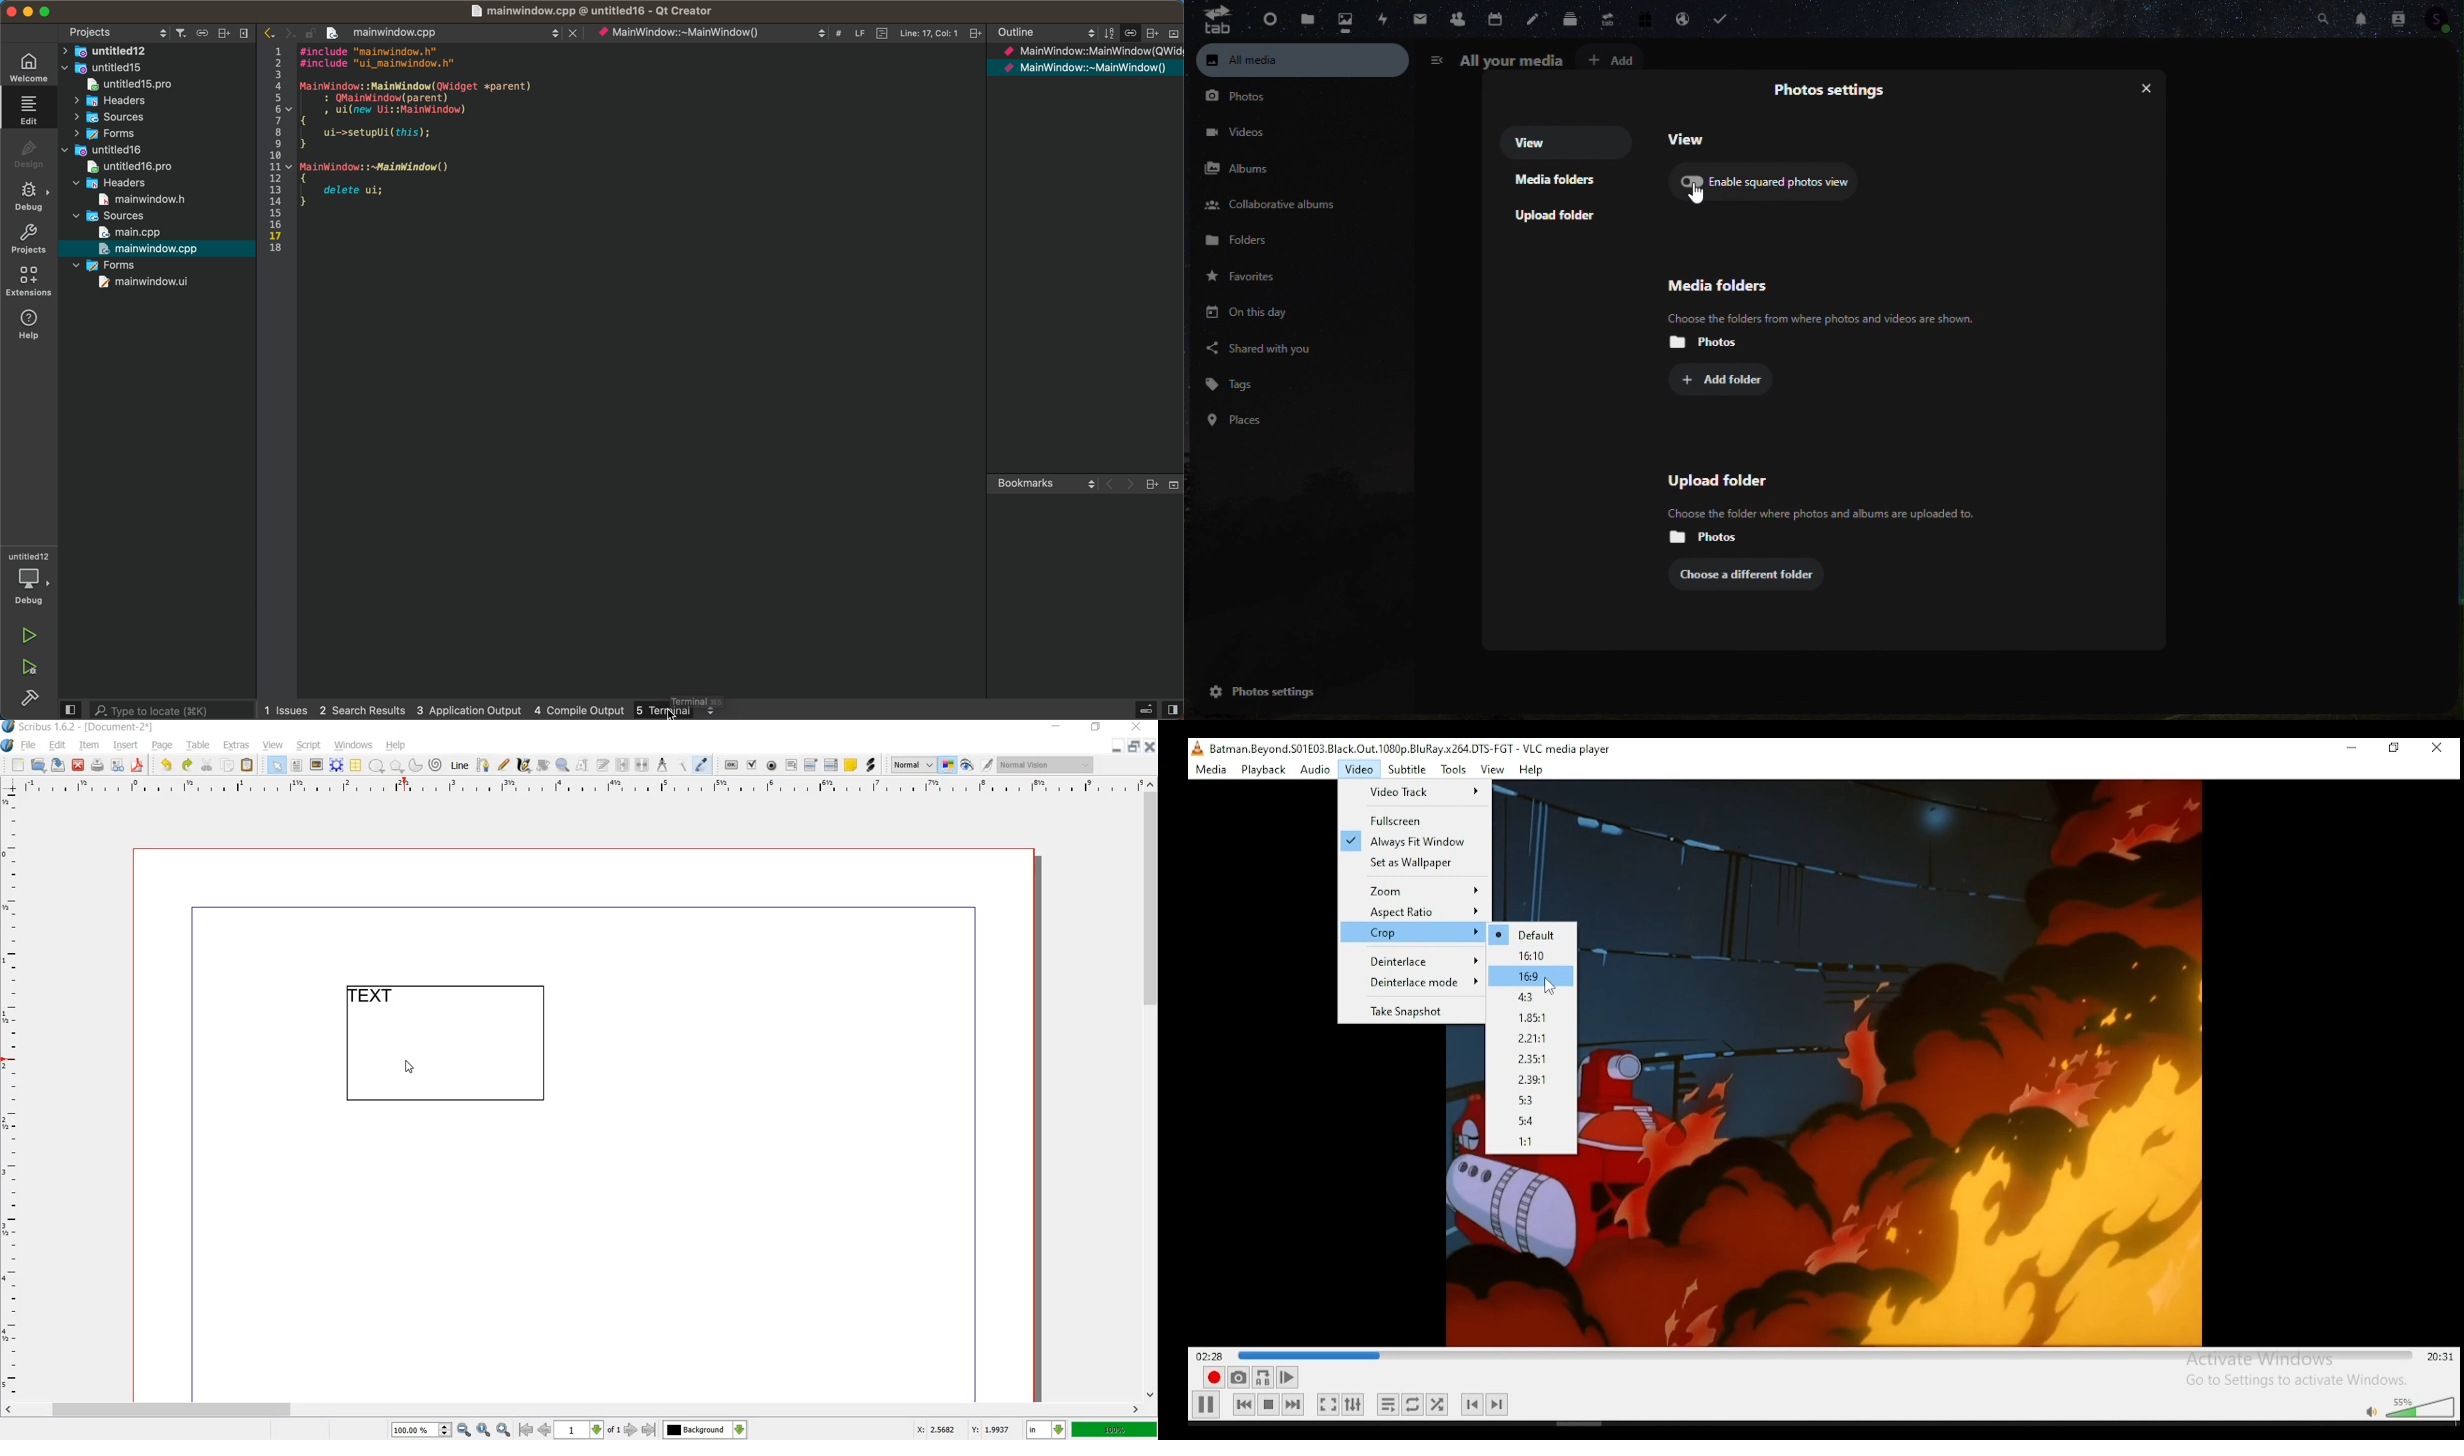 This screenshot has height=1456, width=2464. What do you see at coordinates (1152, 1090) in the screenshot?
I see `scroll bar` at bounding box center [1152, 1090].